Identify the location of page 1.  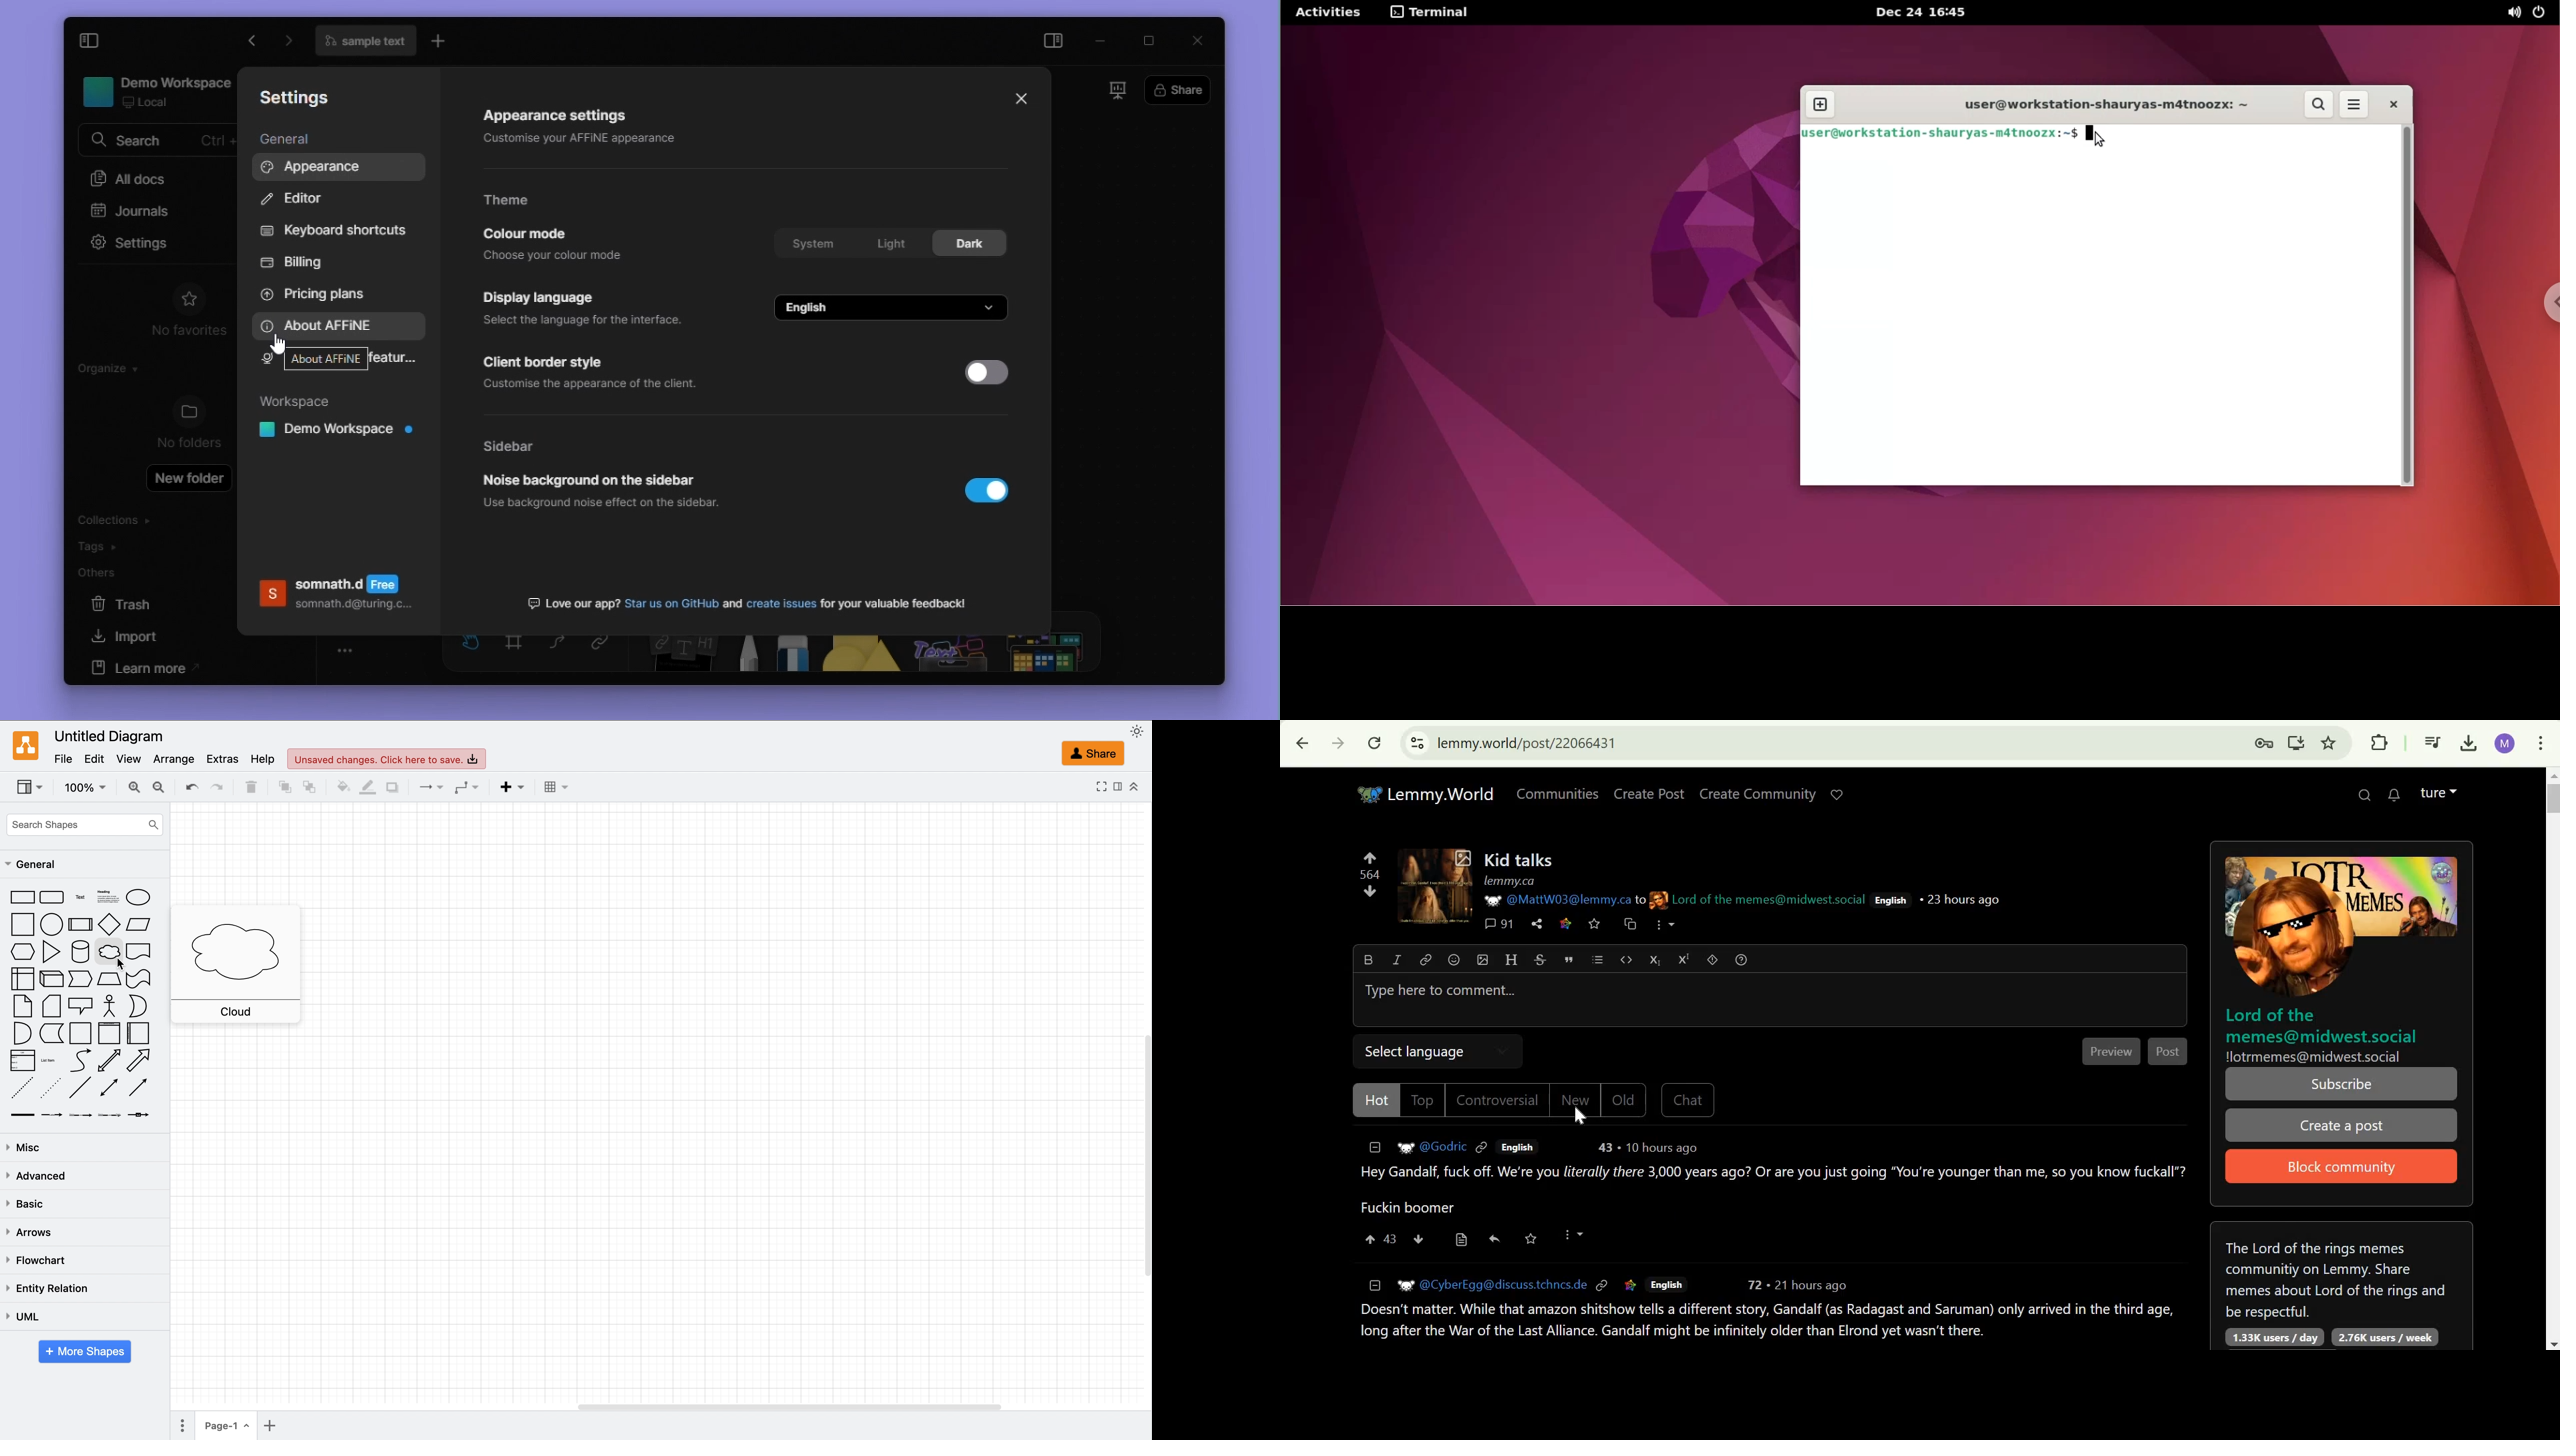
(229, 1429).